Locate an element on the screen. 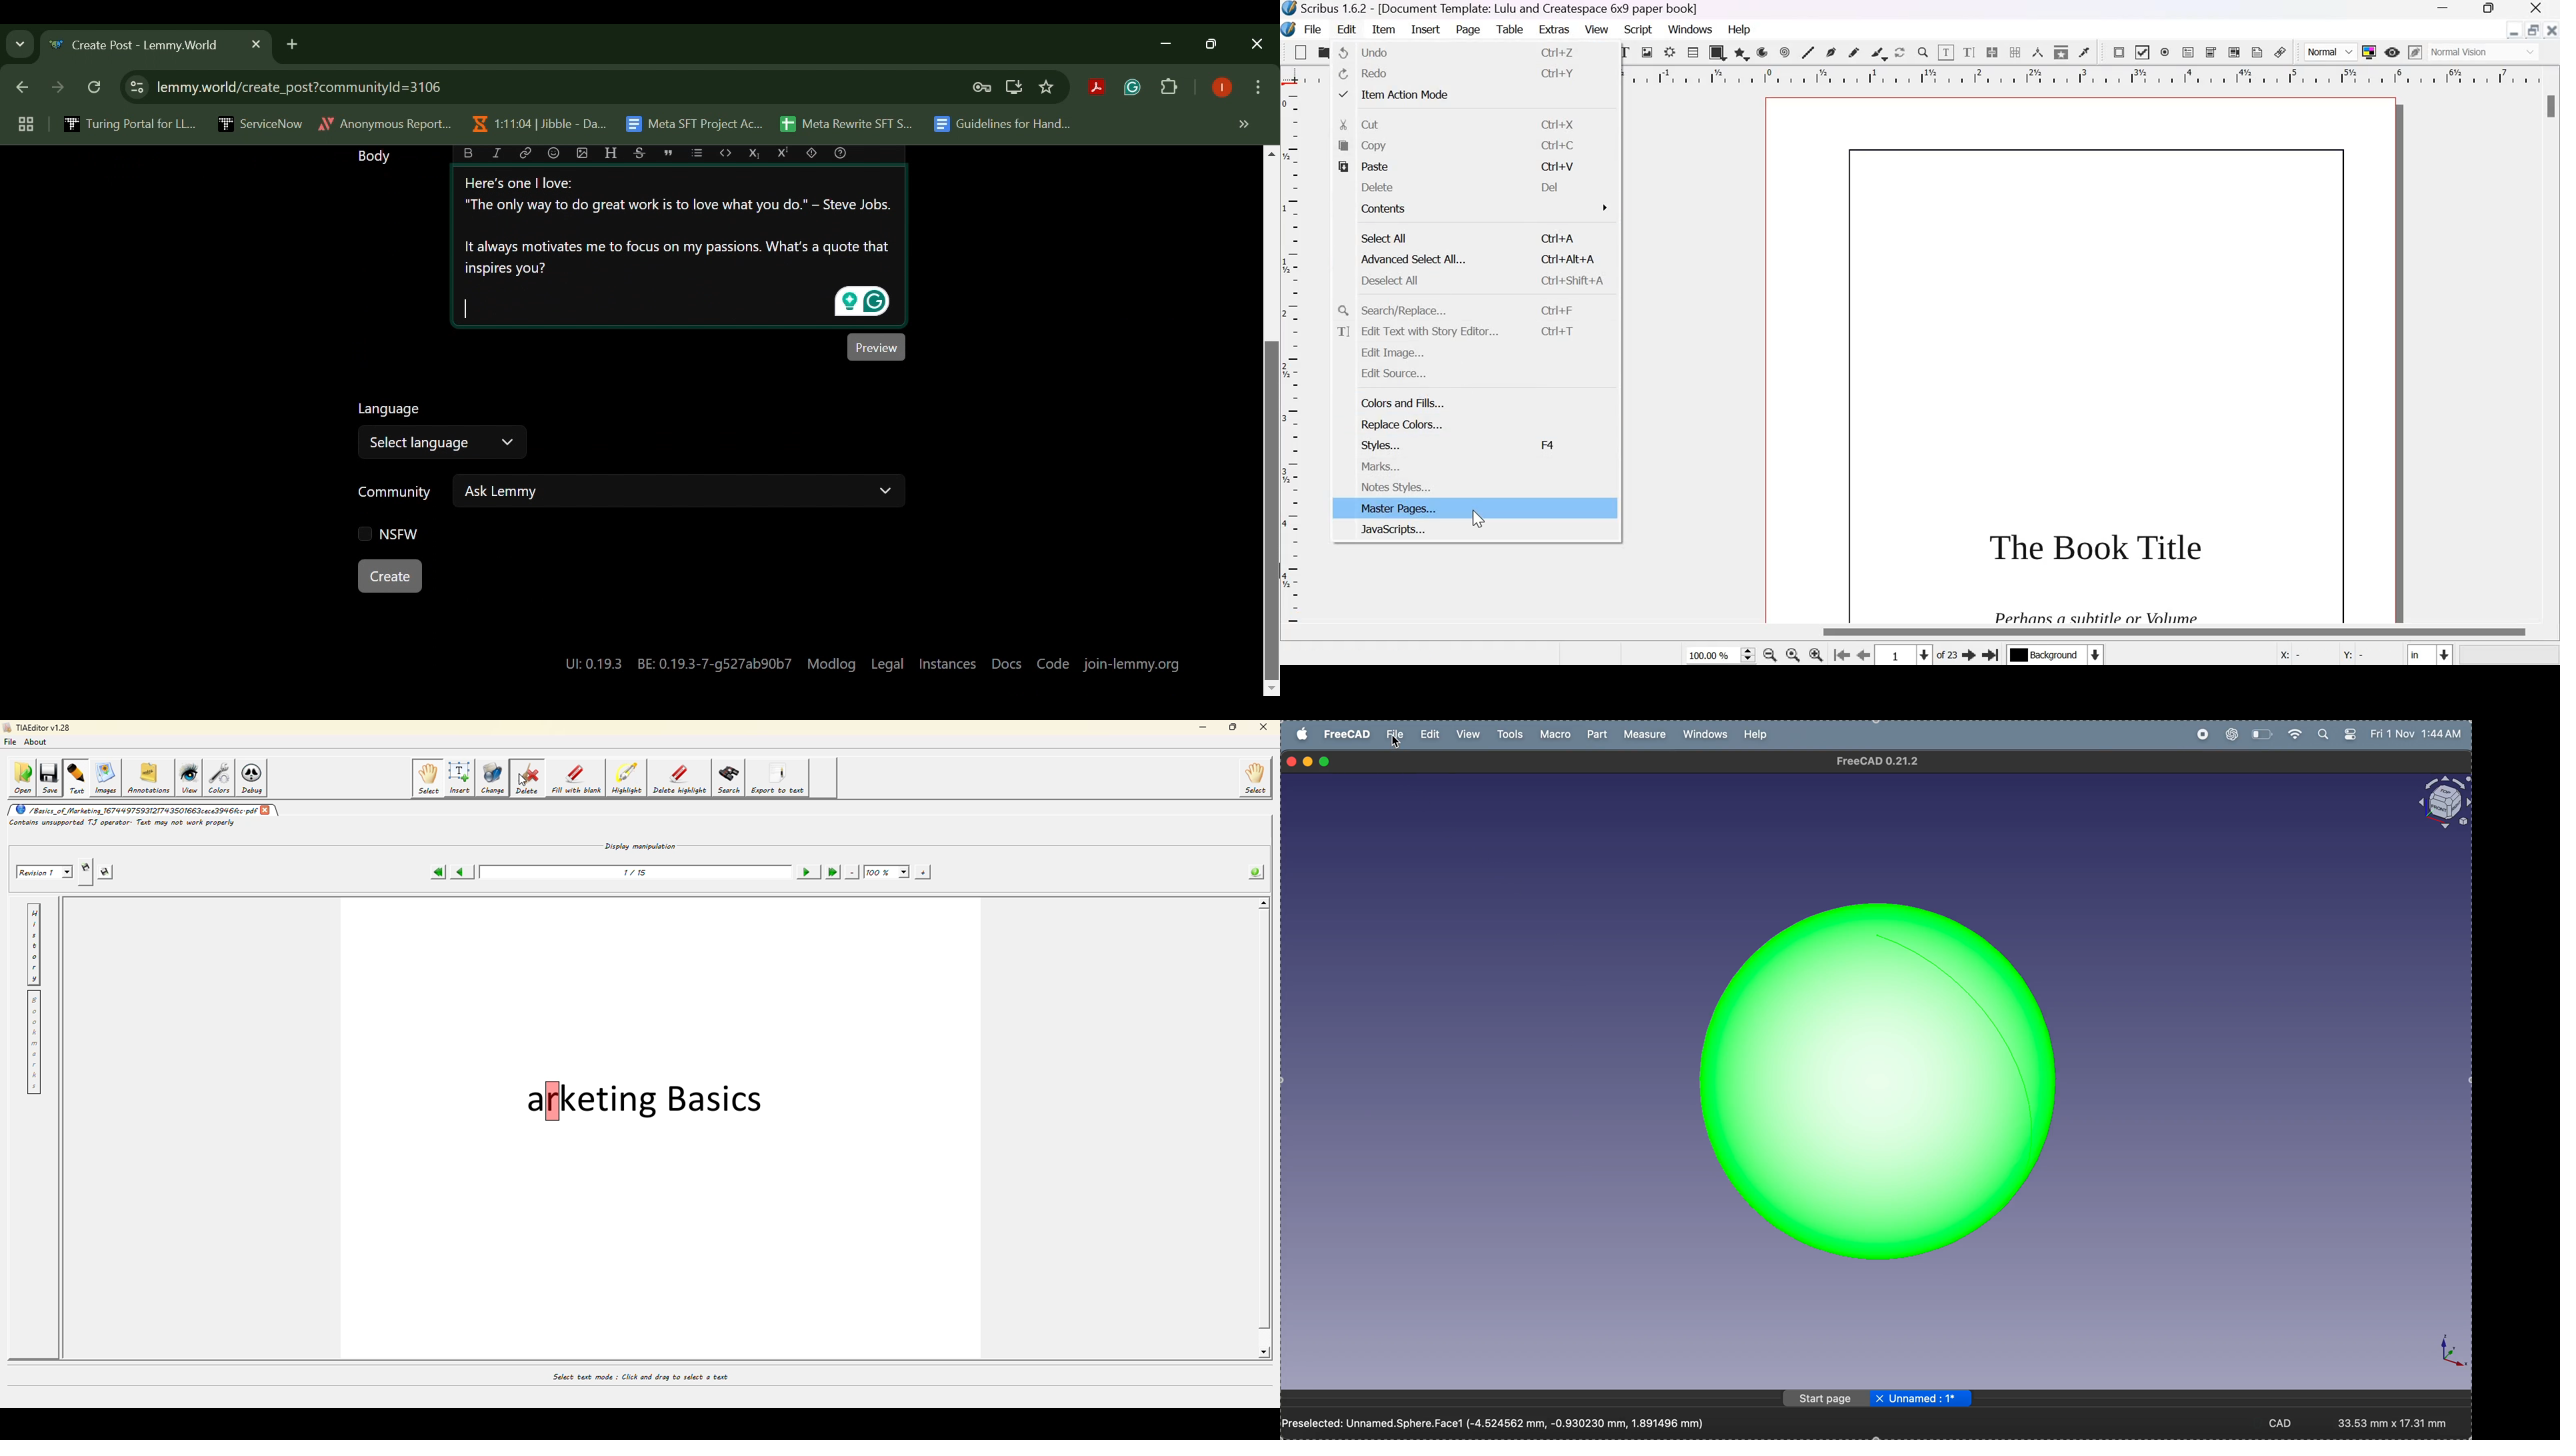 This screenshot has height=1456, width=2576. Close is located at coordinates (2536, 7).